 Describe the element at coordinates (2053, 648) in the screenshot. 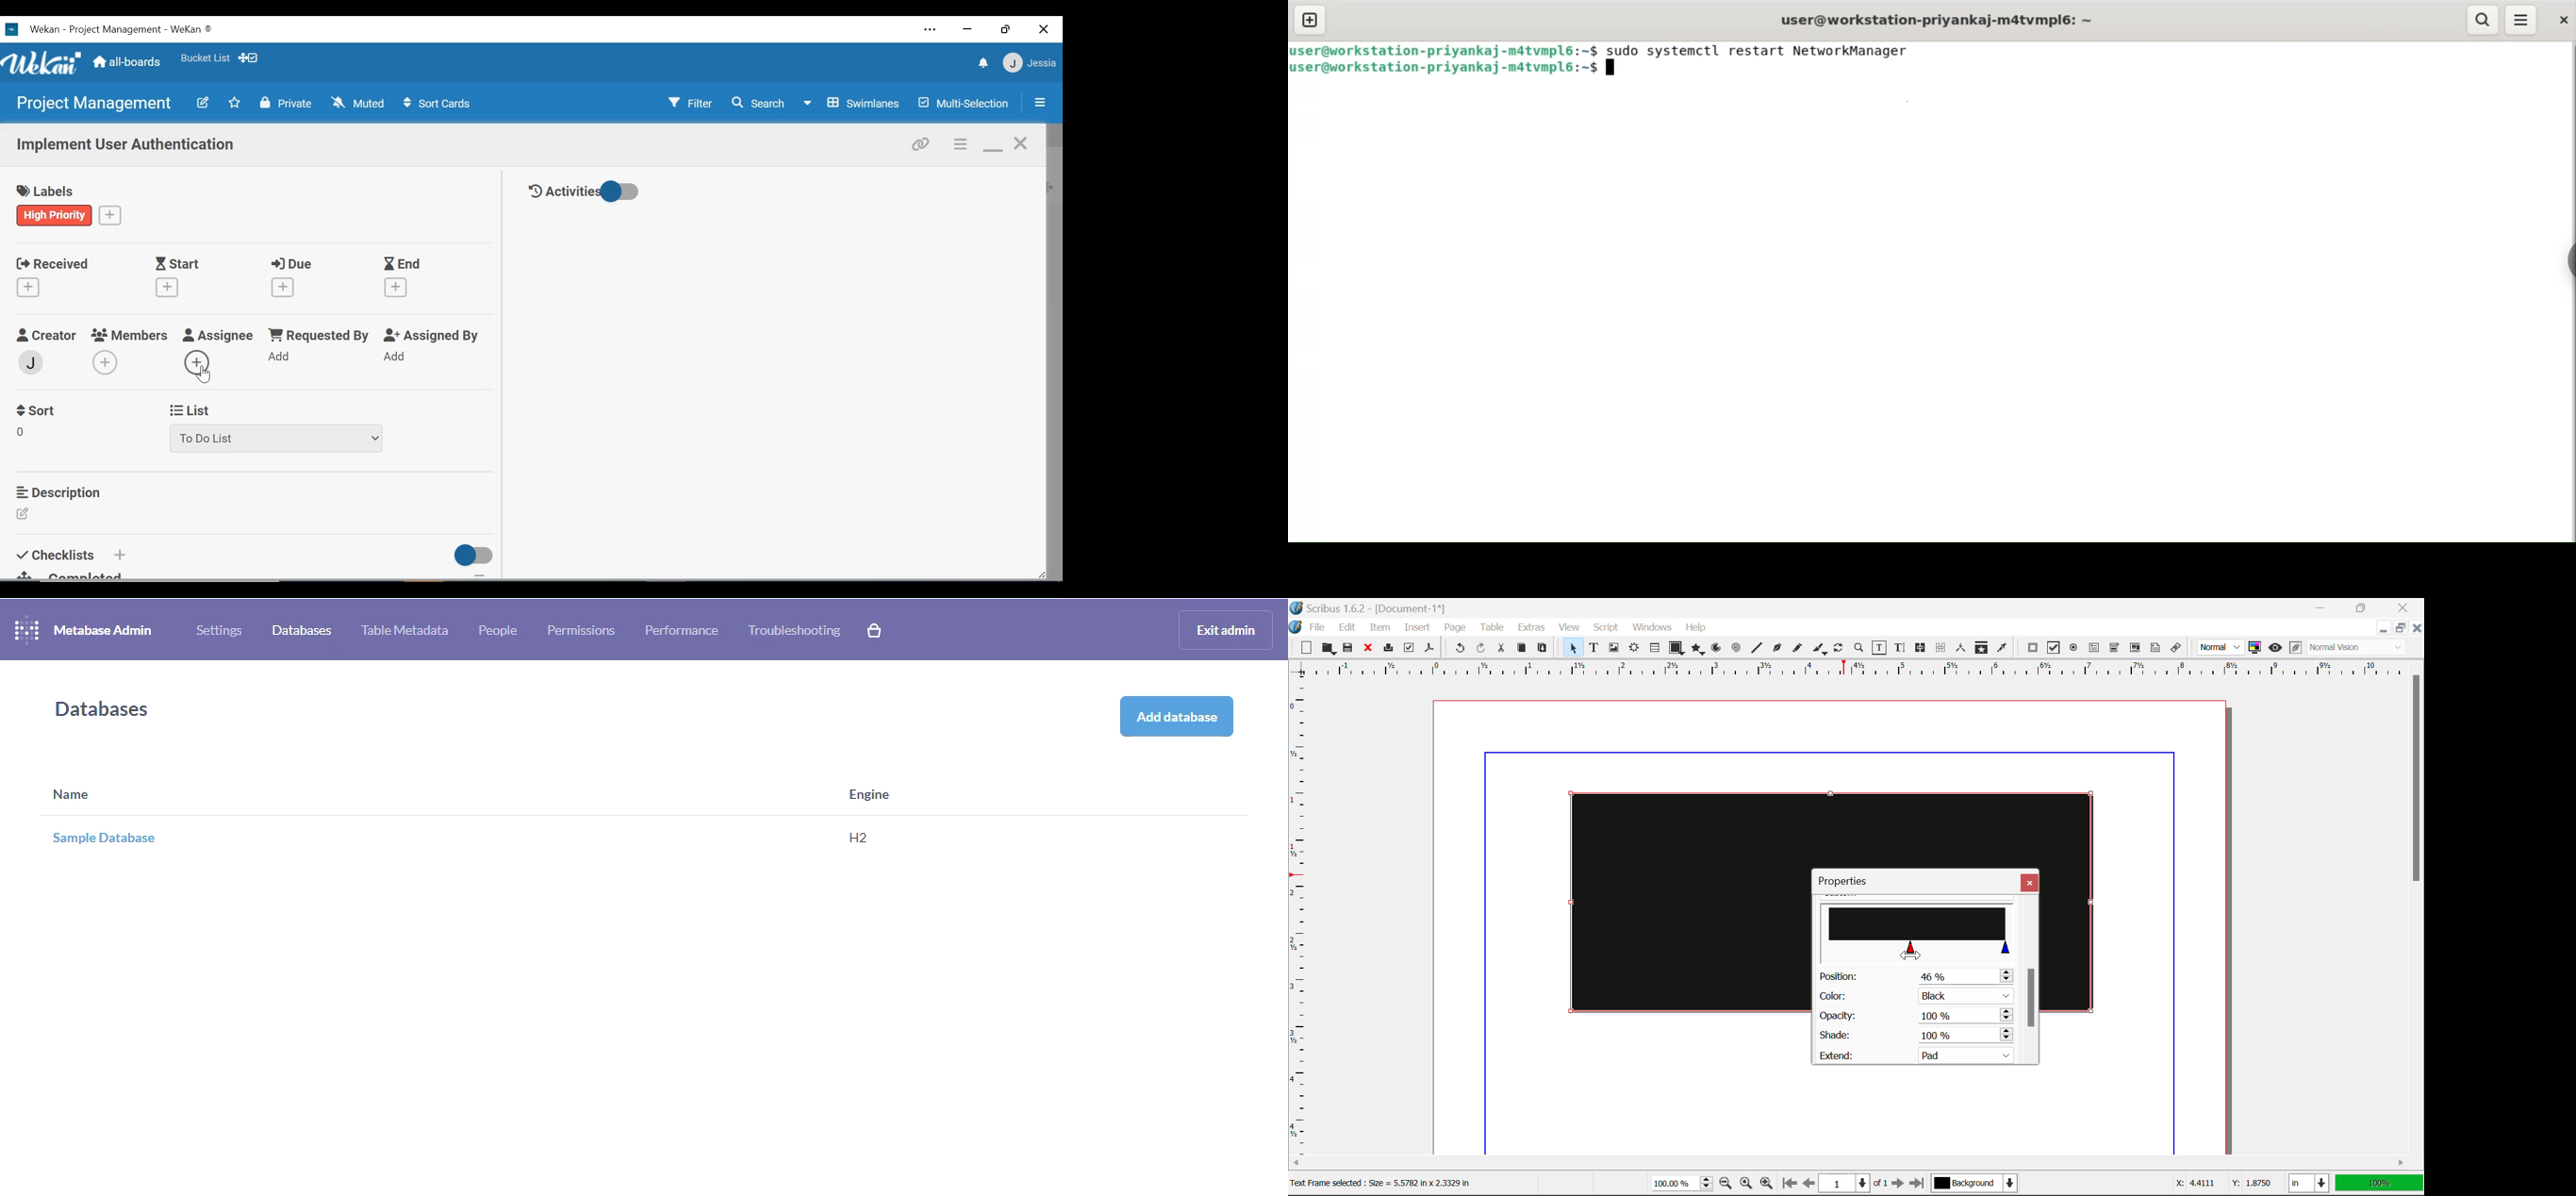

I see `PDF Checkbox` at that location.